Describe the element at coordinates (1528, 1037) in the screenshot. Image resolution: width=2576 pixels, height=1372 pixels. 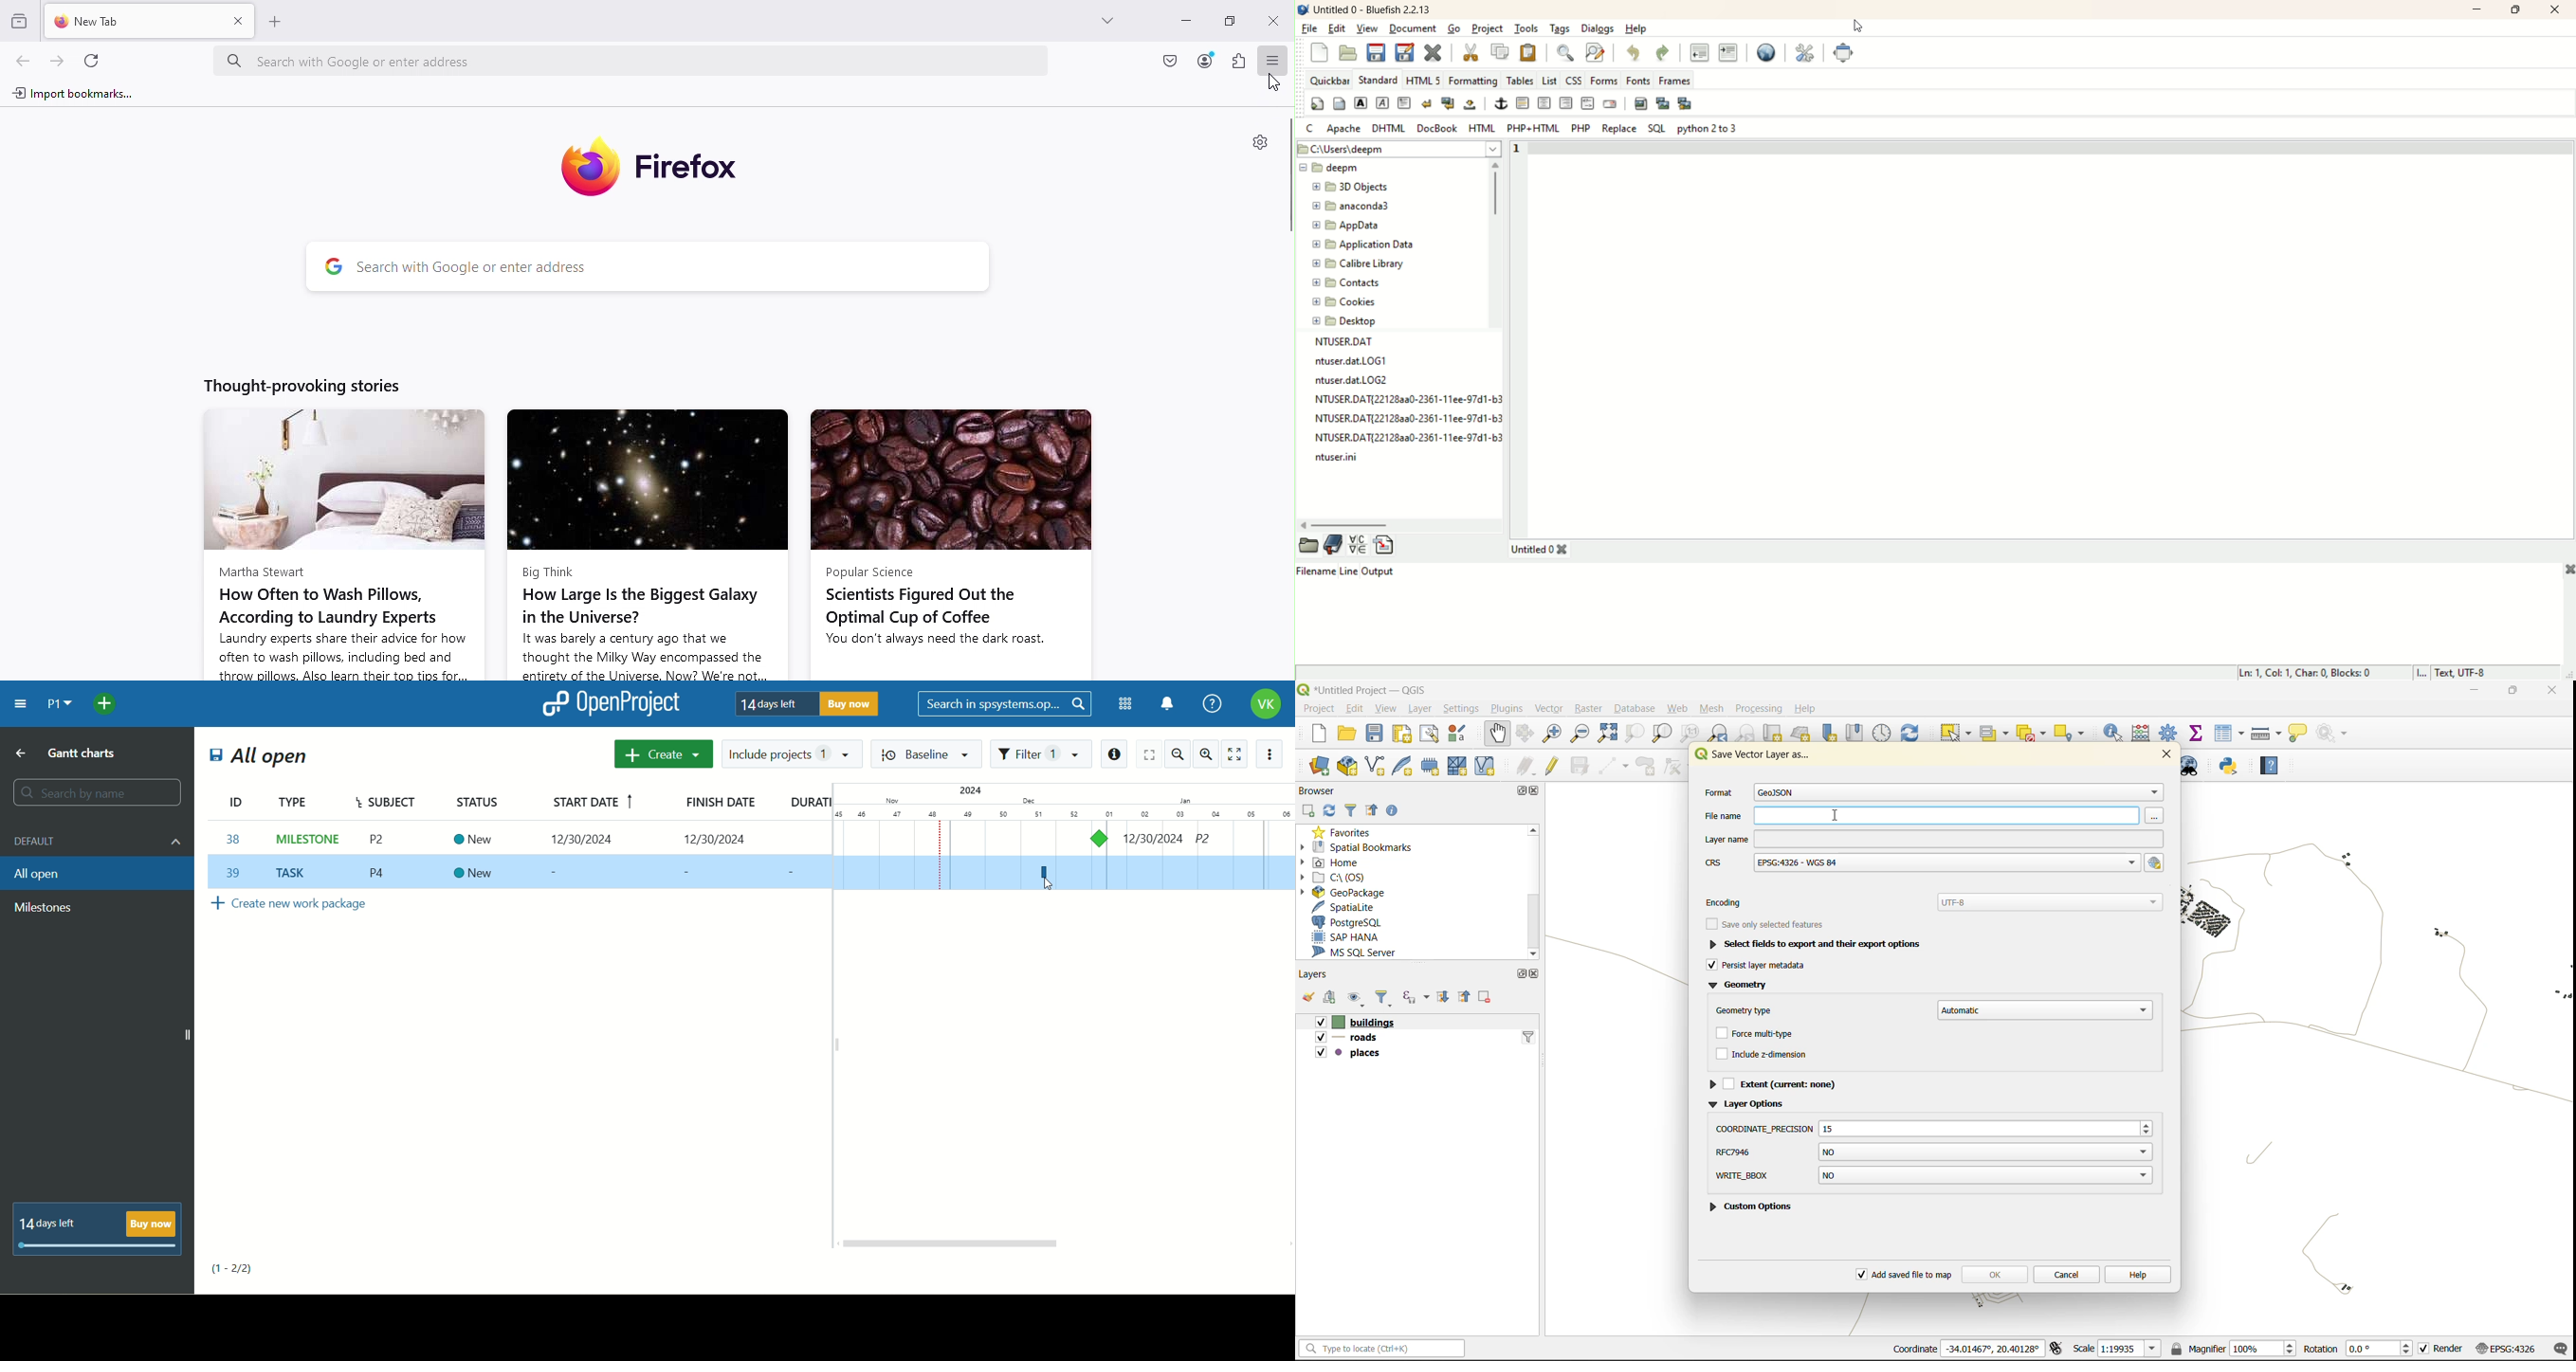
I see `filter` at that location.